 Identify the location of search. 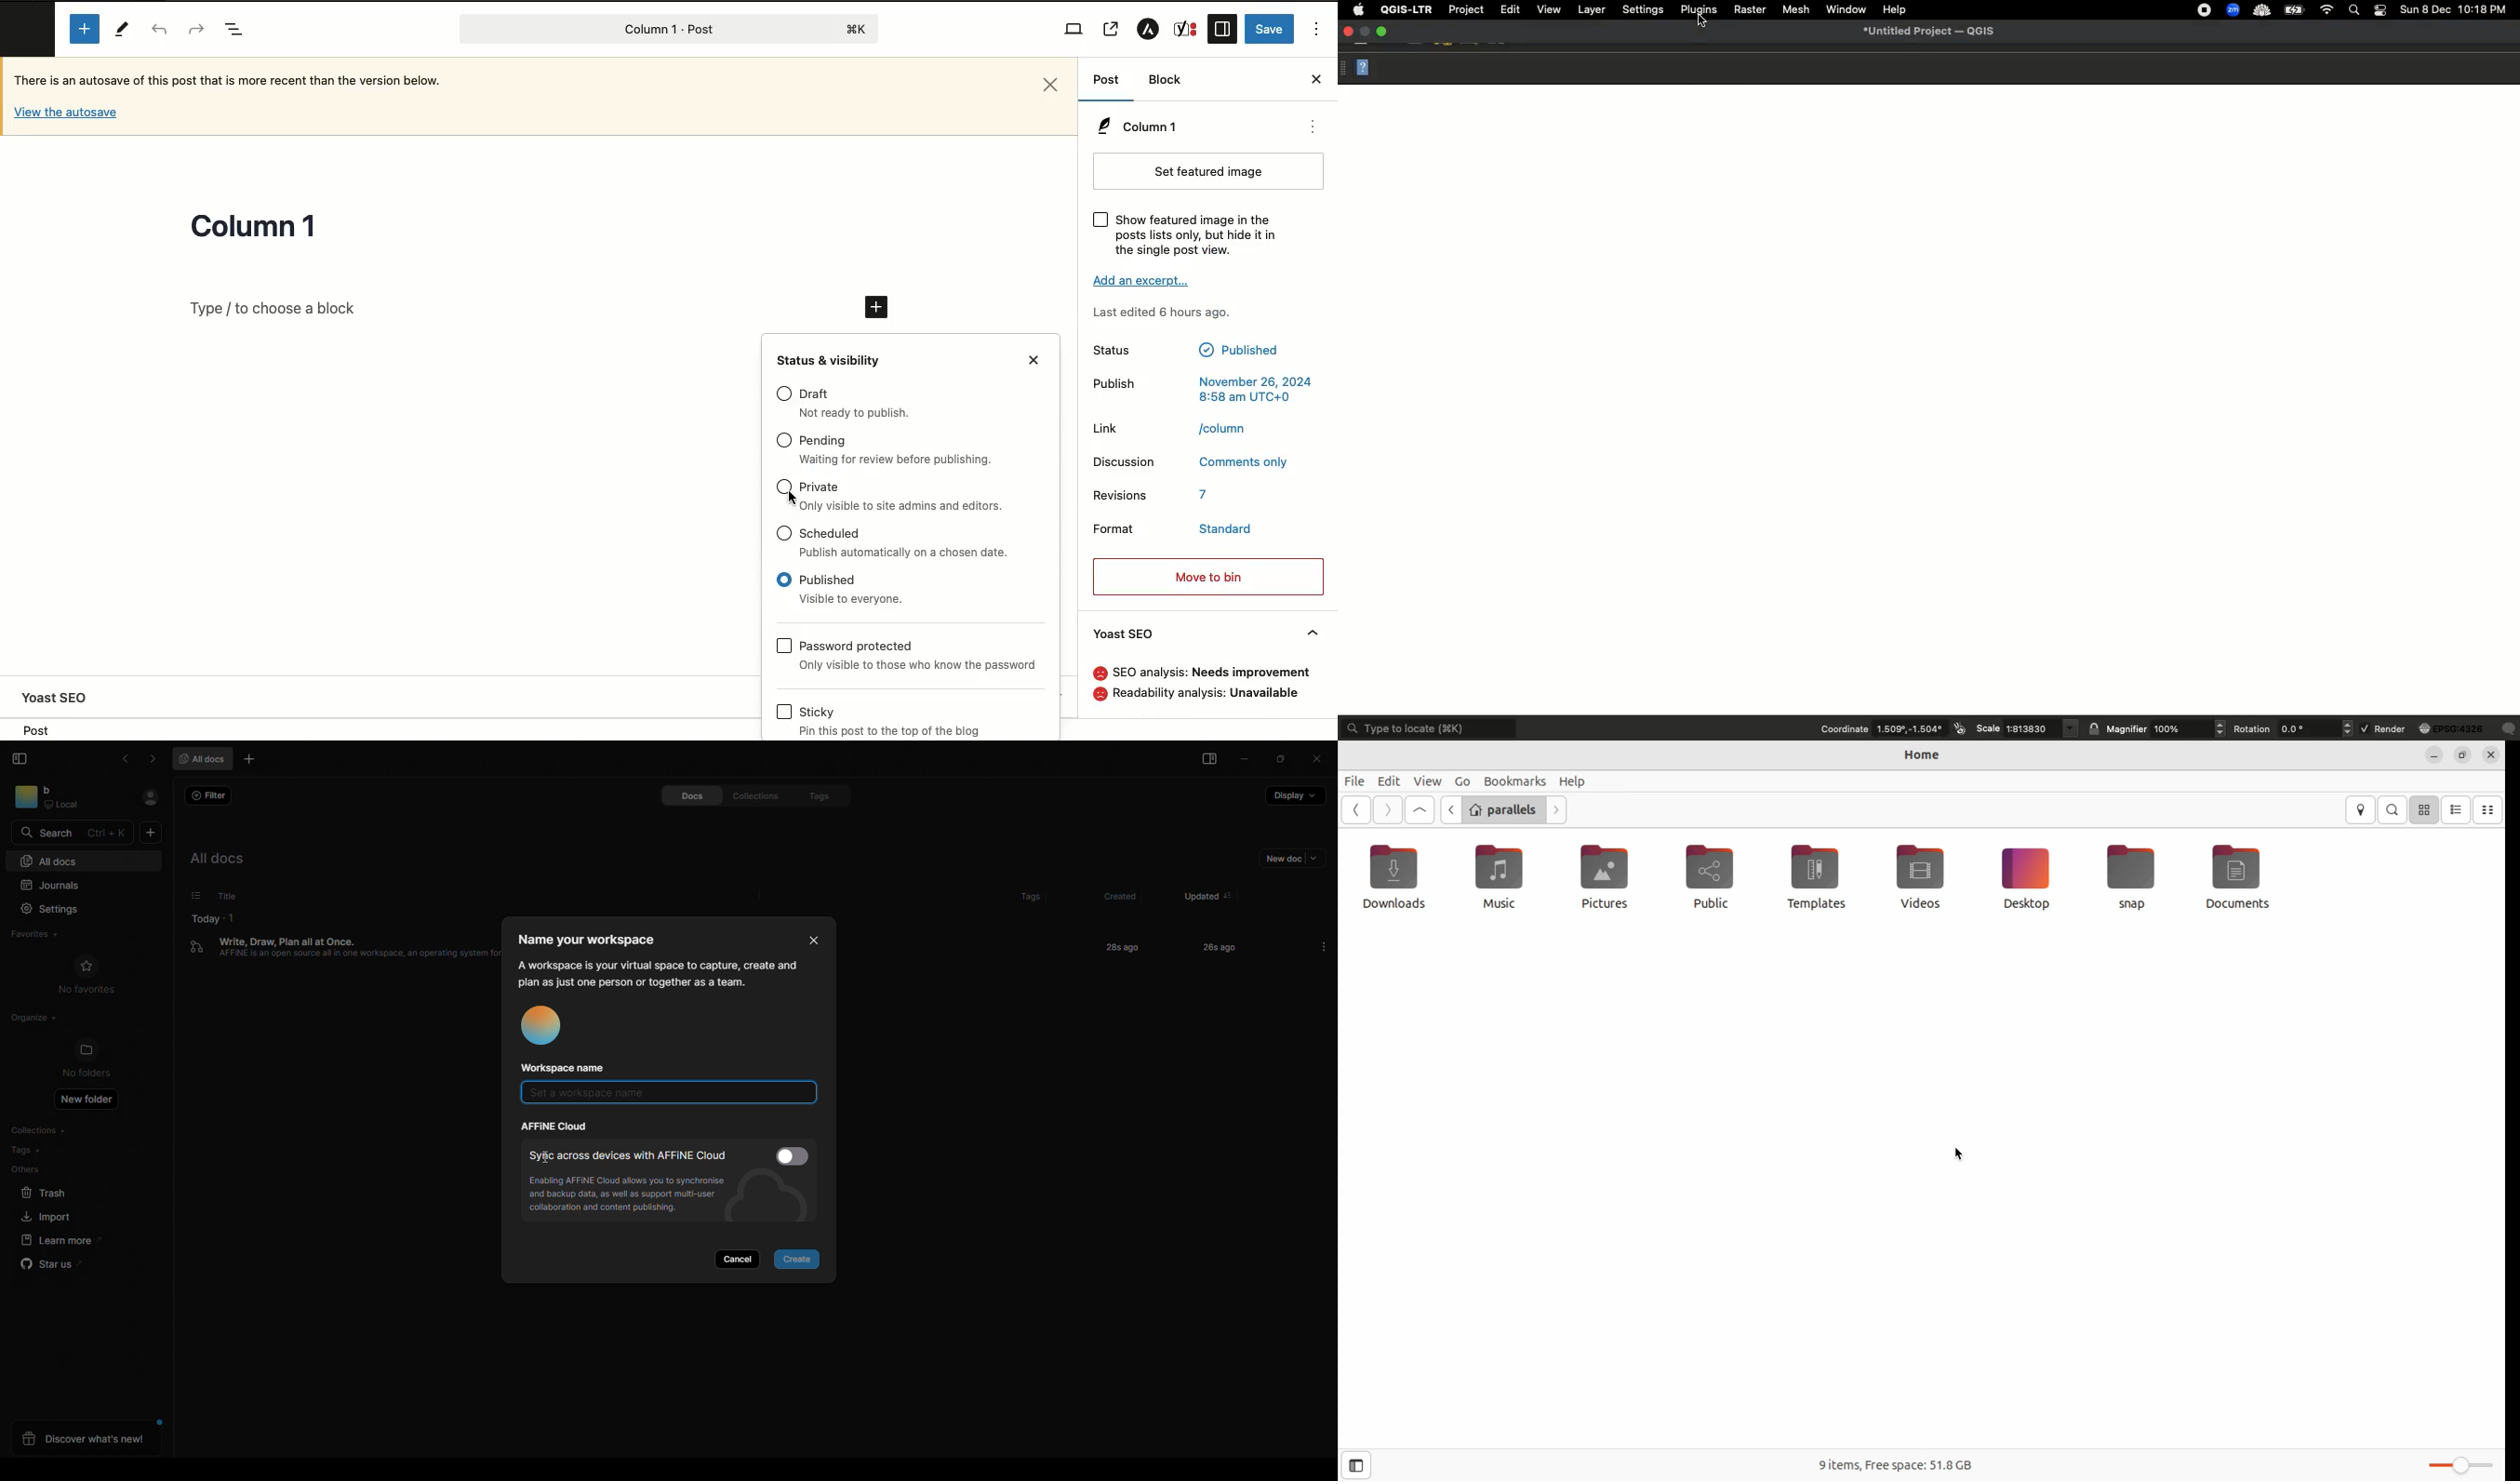
(51, 832).